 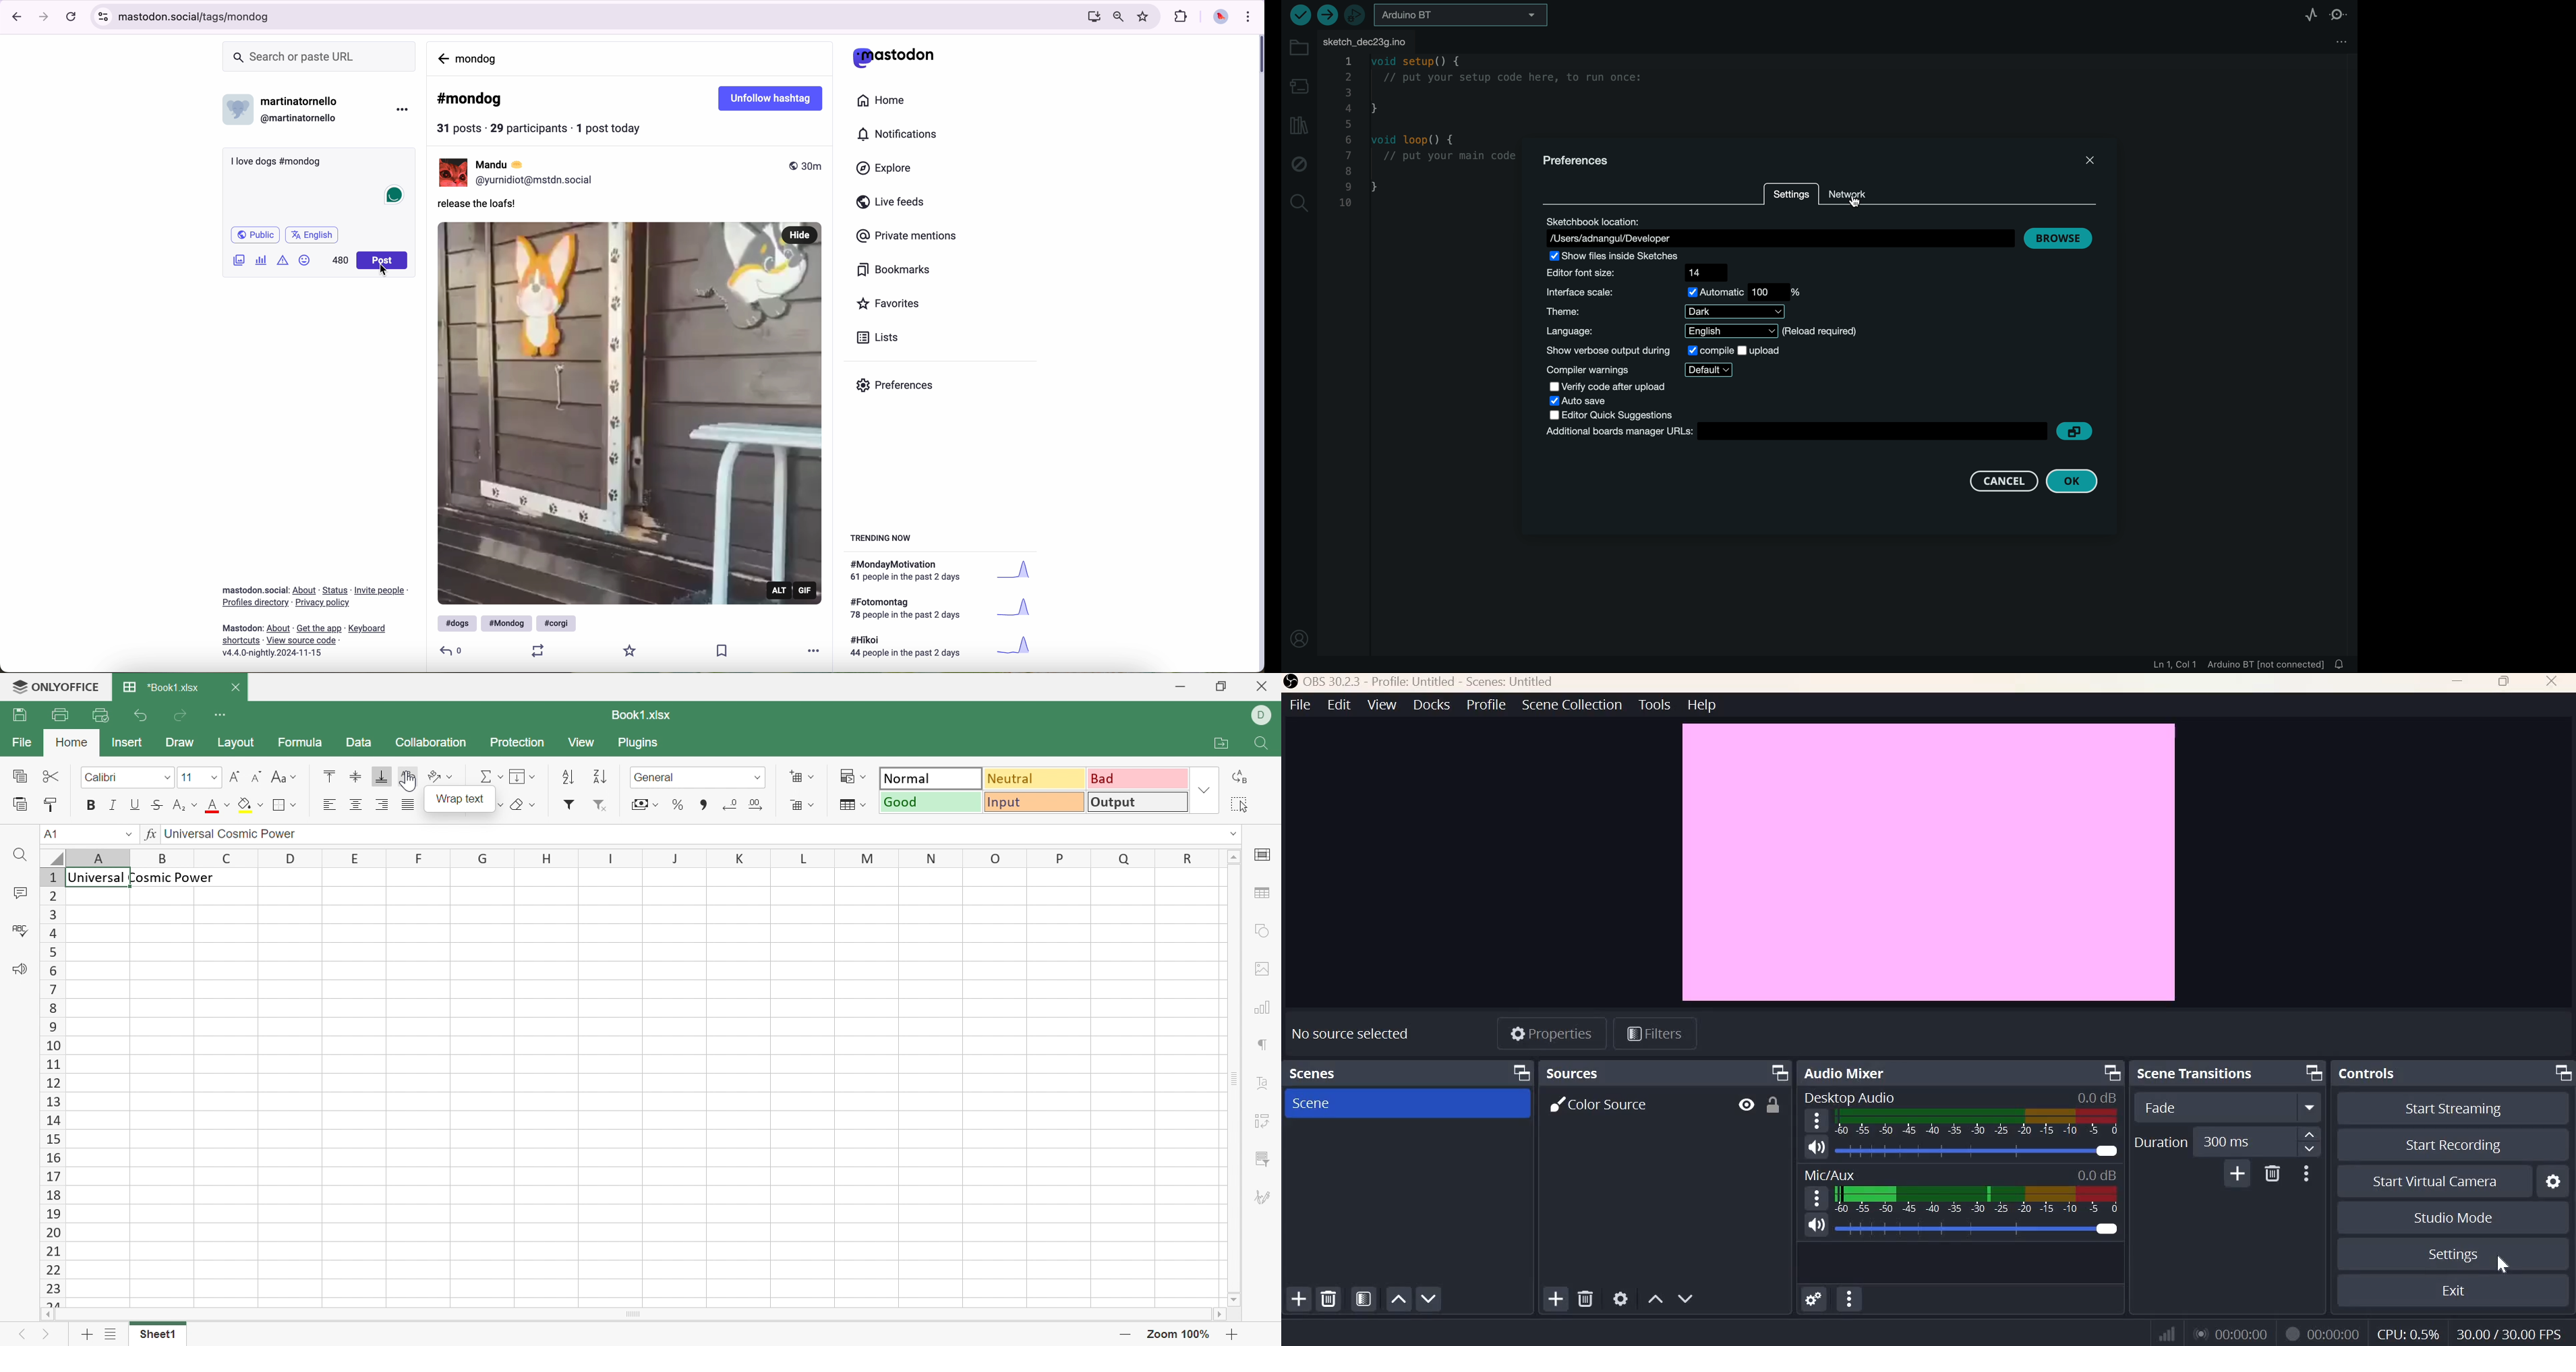 What do you see at coordinates (1267, 1197) in the screenshot?
I see `Signature settings` at bounding box center [1267, 1197].